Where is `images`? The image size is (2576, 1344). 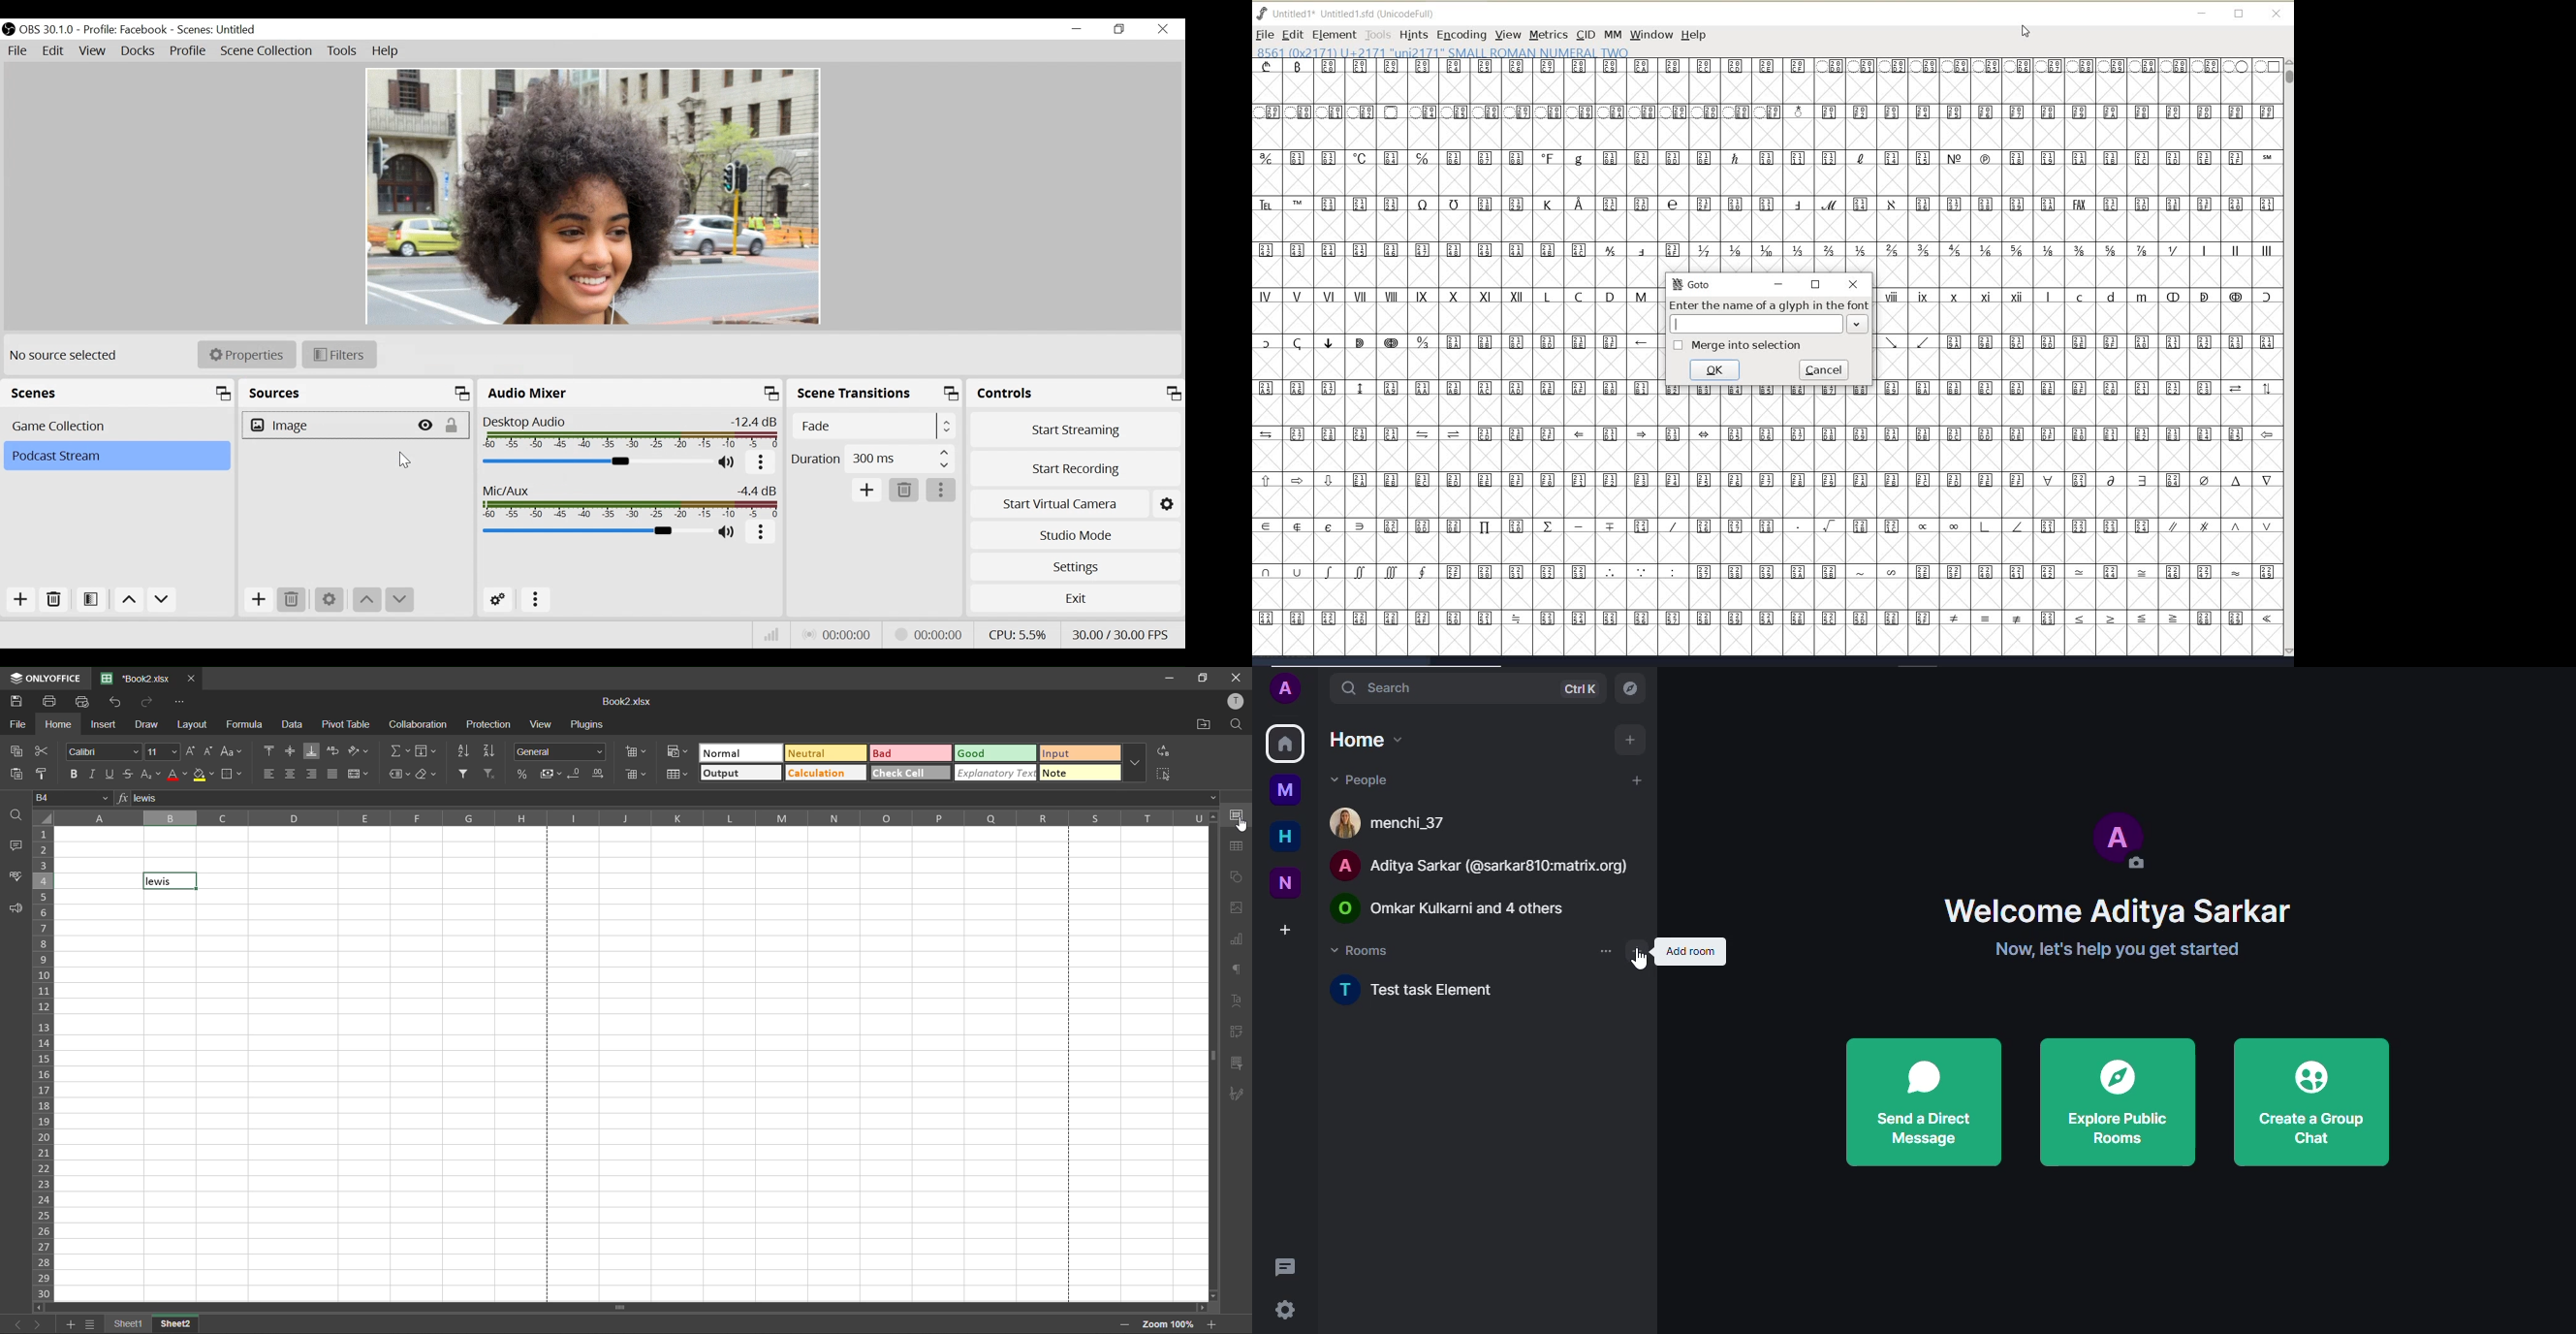 images is located at coordinates (1240, 907).